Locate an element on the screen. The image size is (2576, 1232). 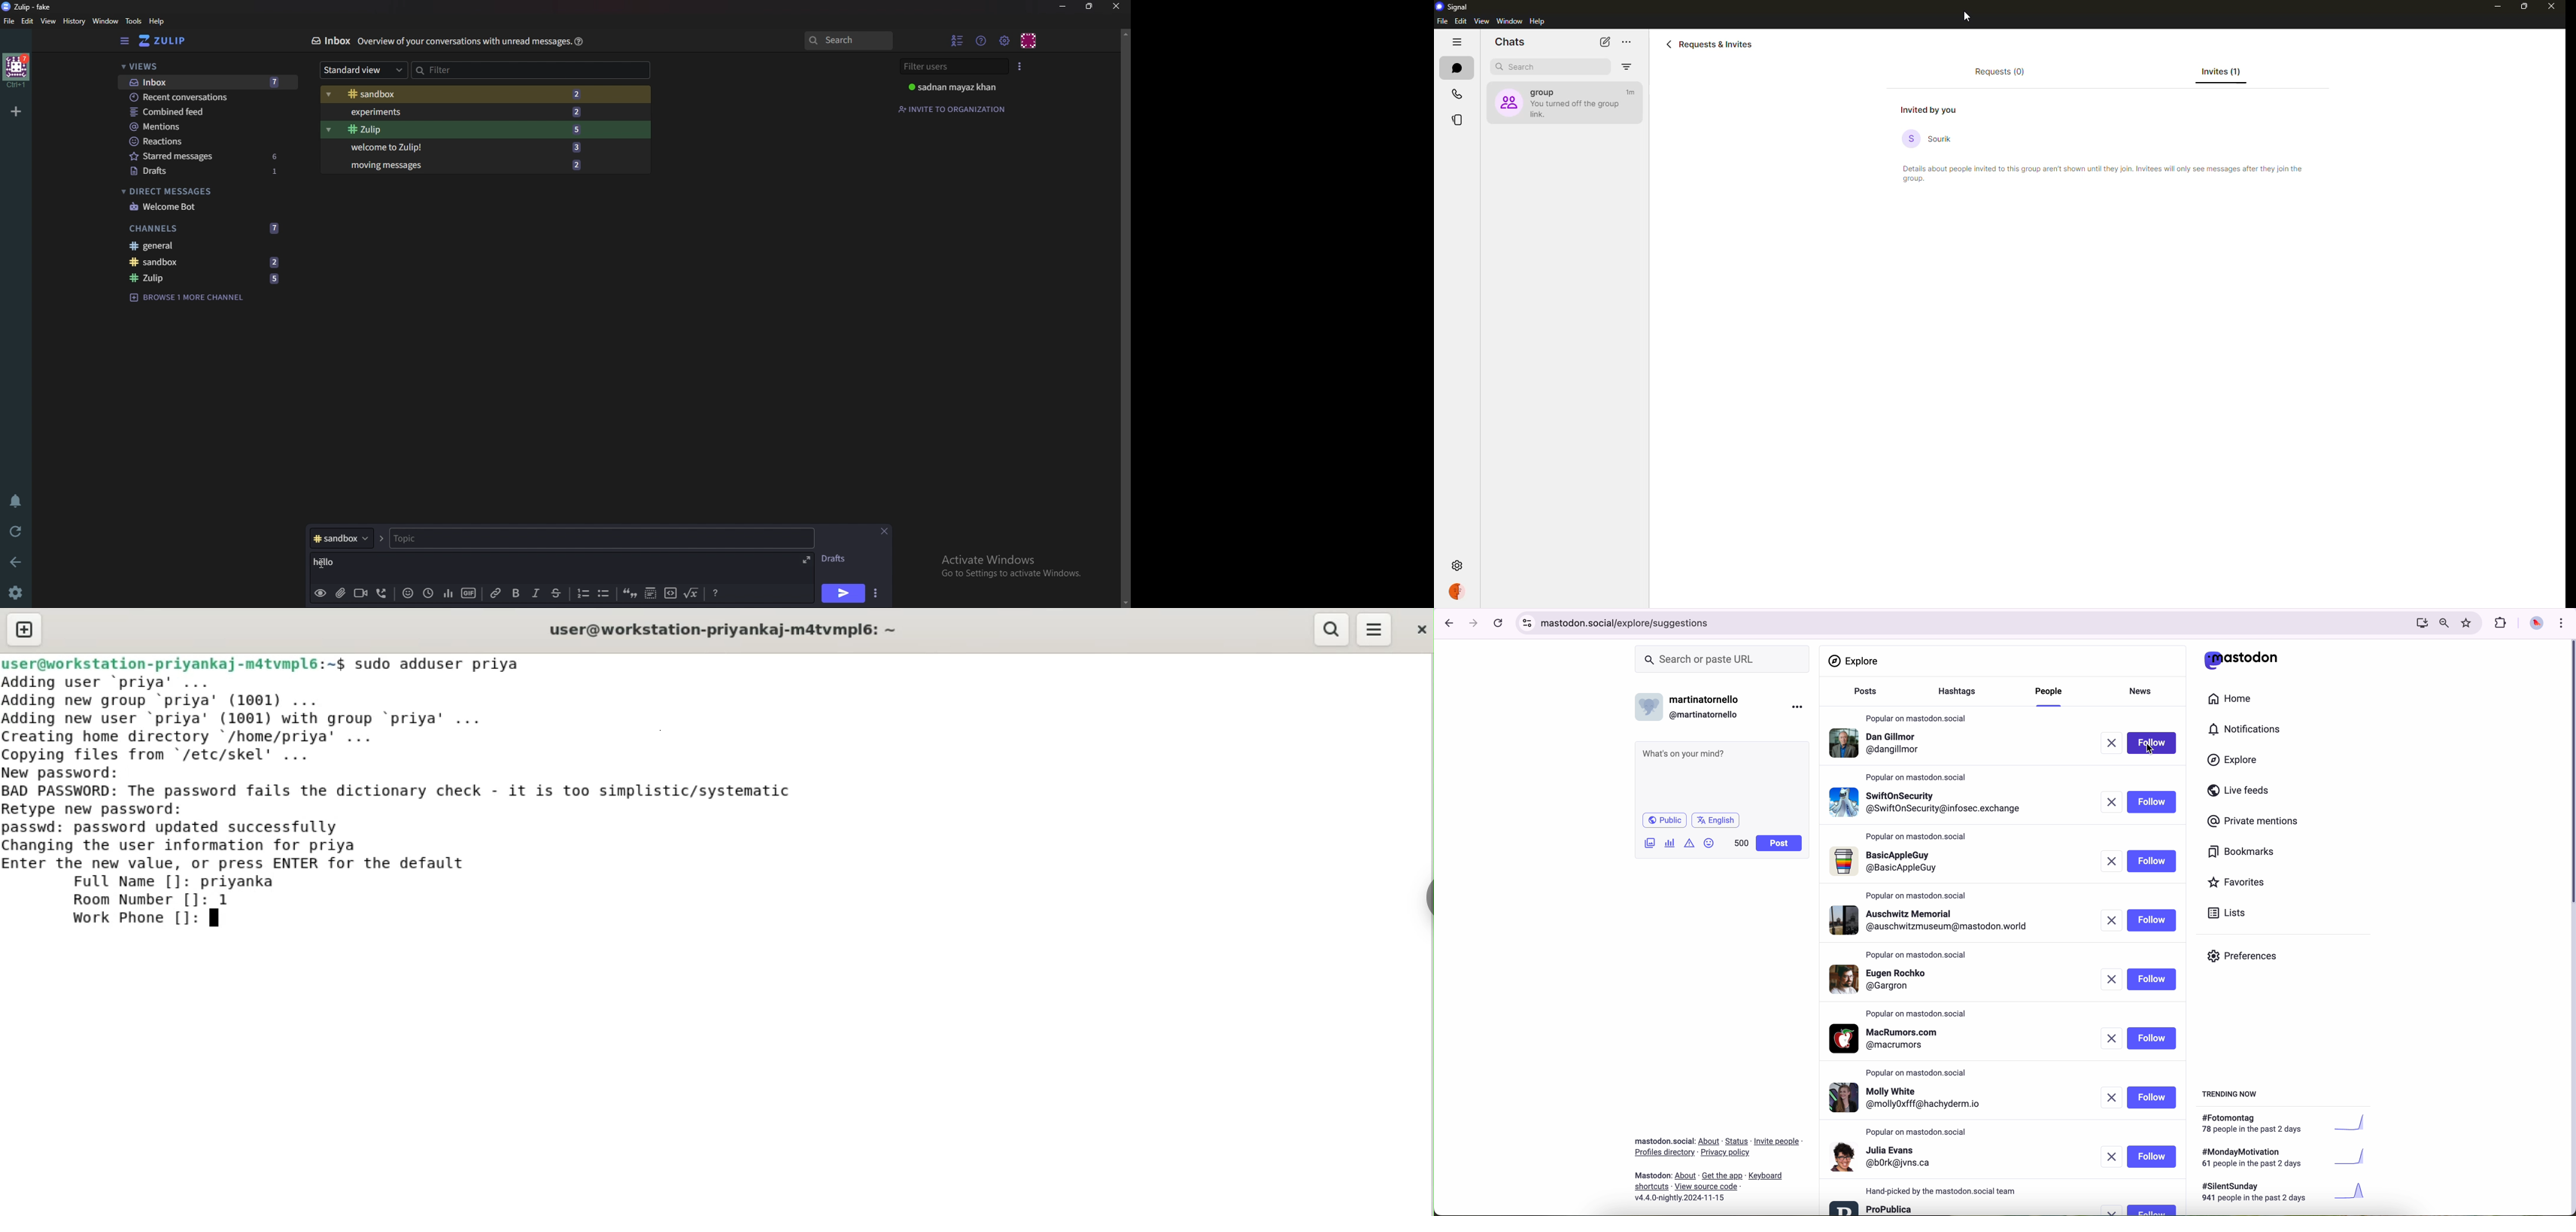
refresh page is located at coordinates (1499, 624).